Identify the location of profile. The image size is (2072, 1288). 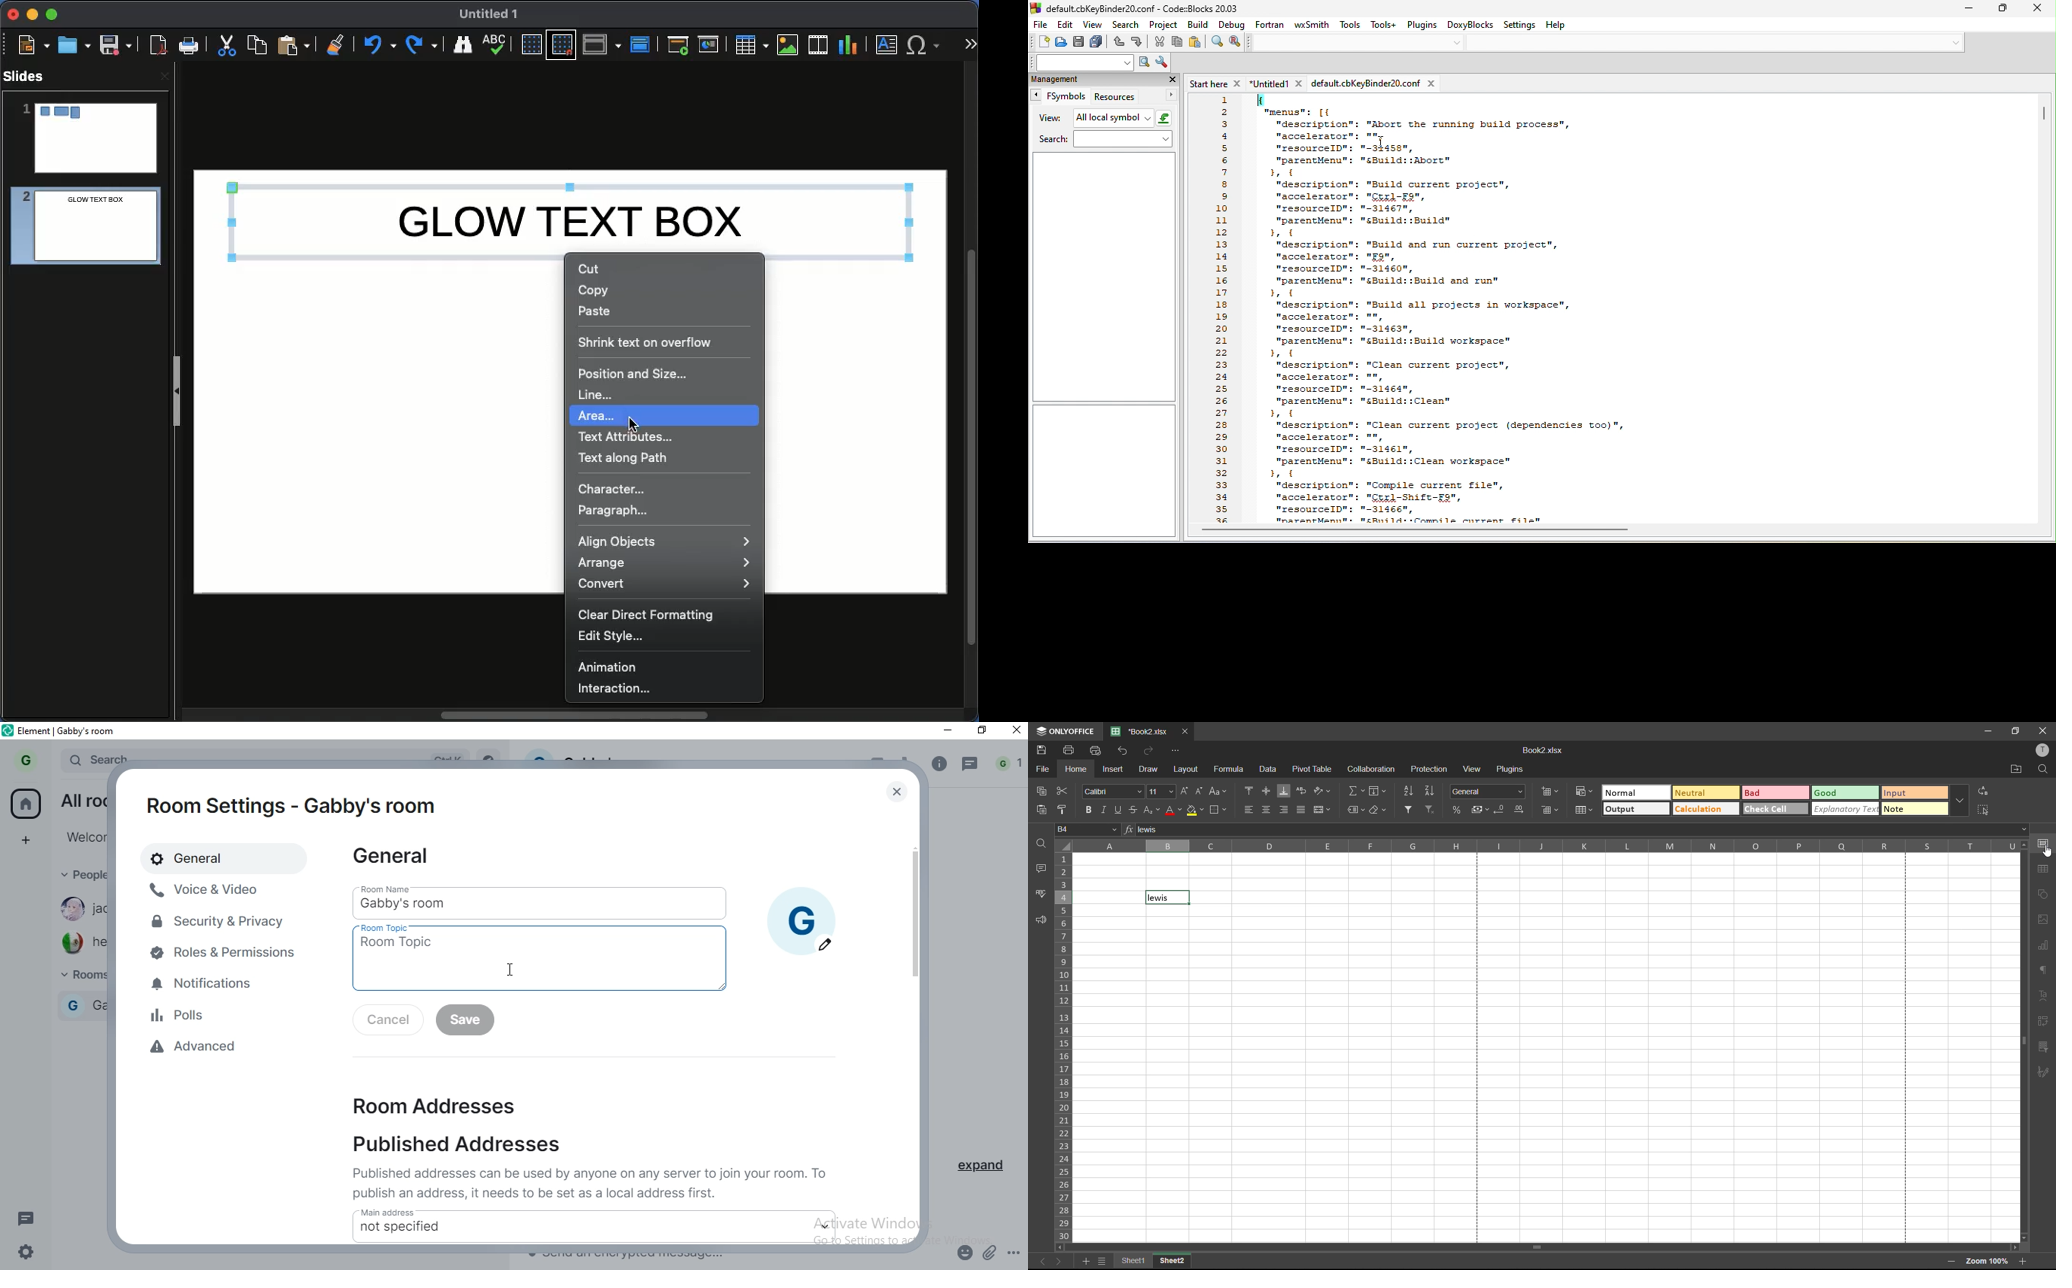
(24, 760).